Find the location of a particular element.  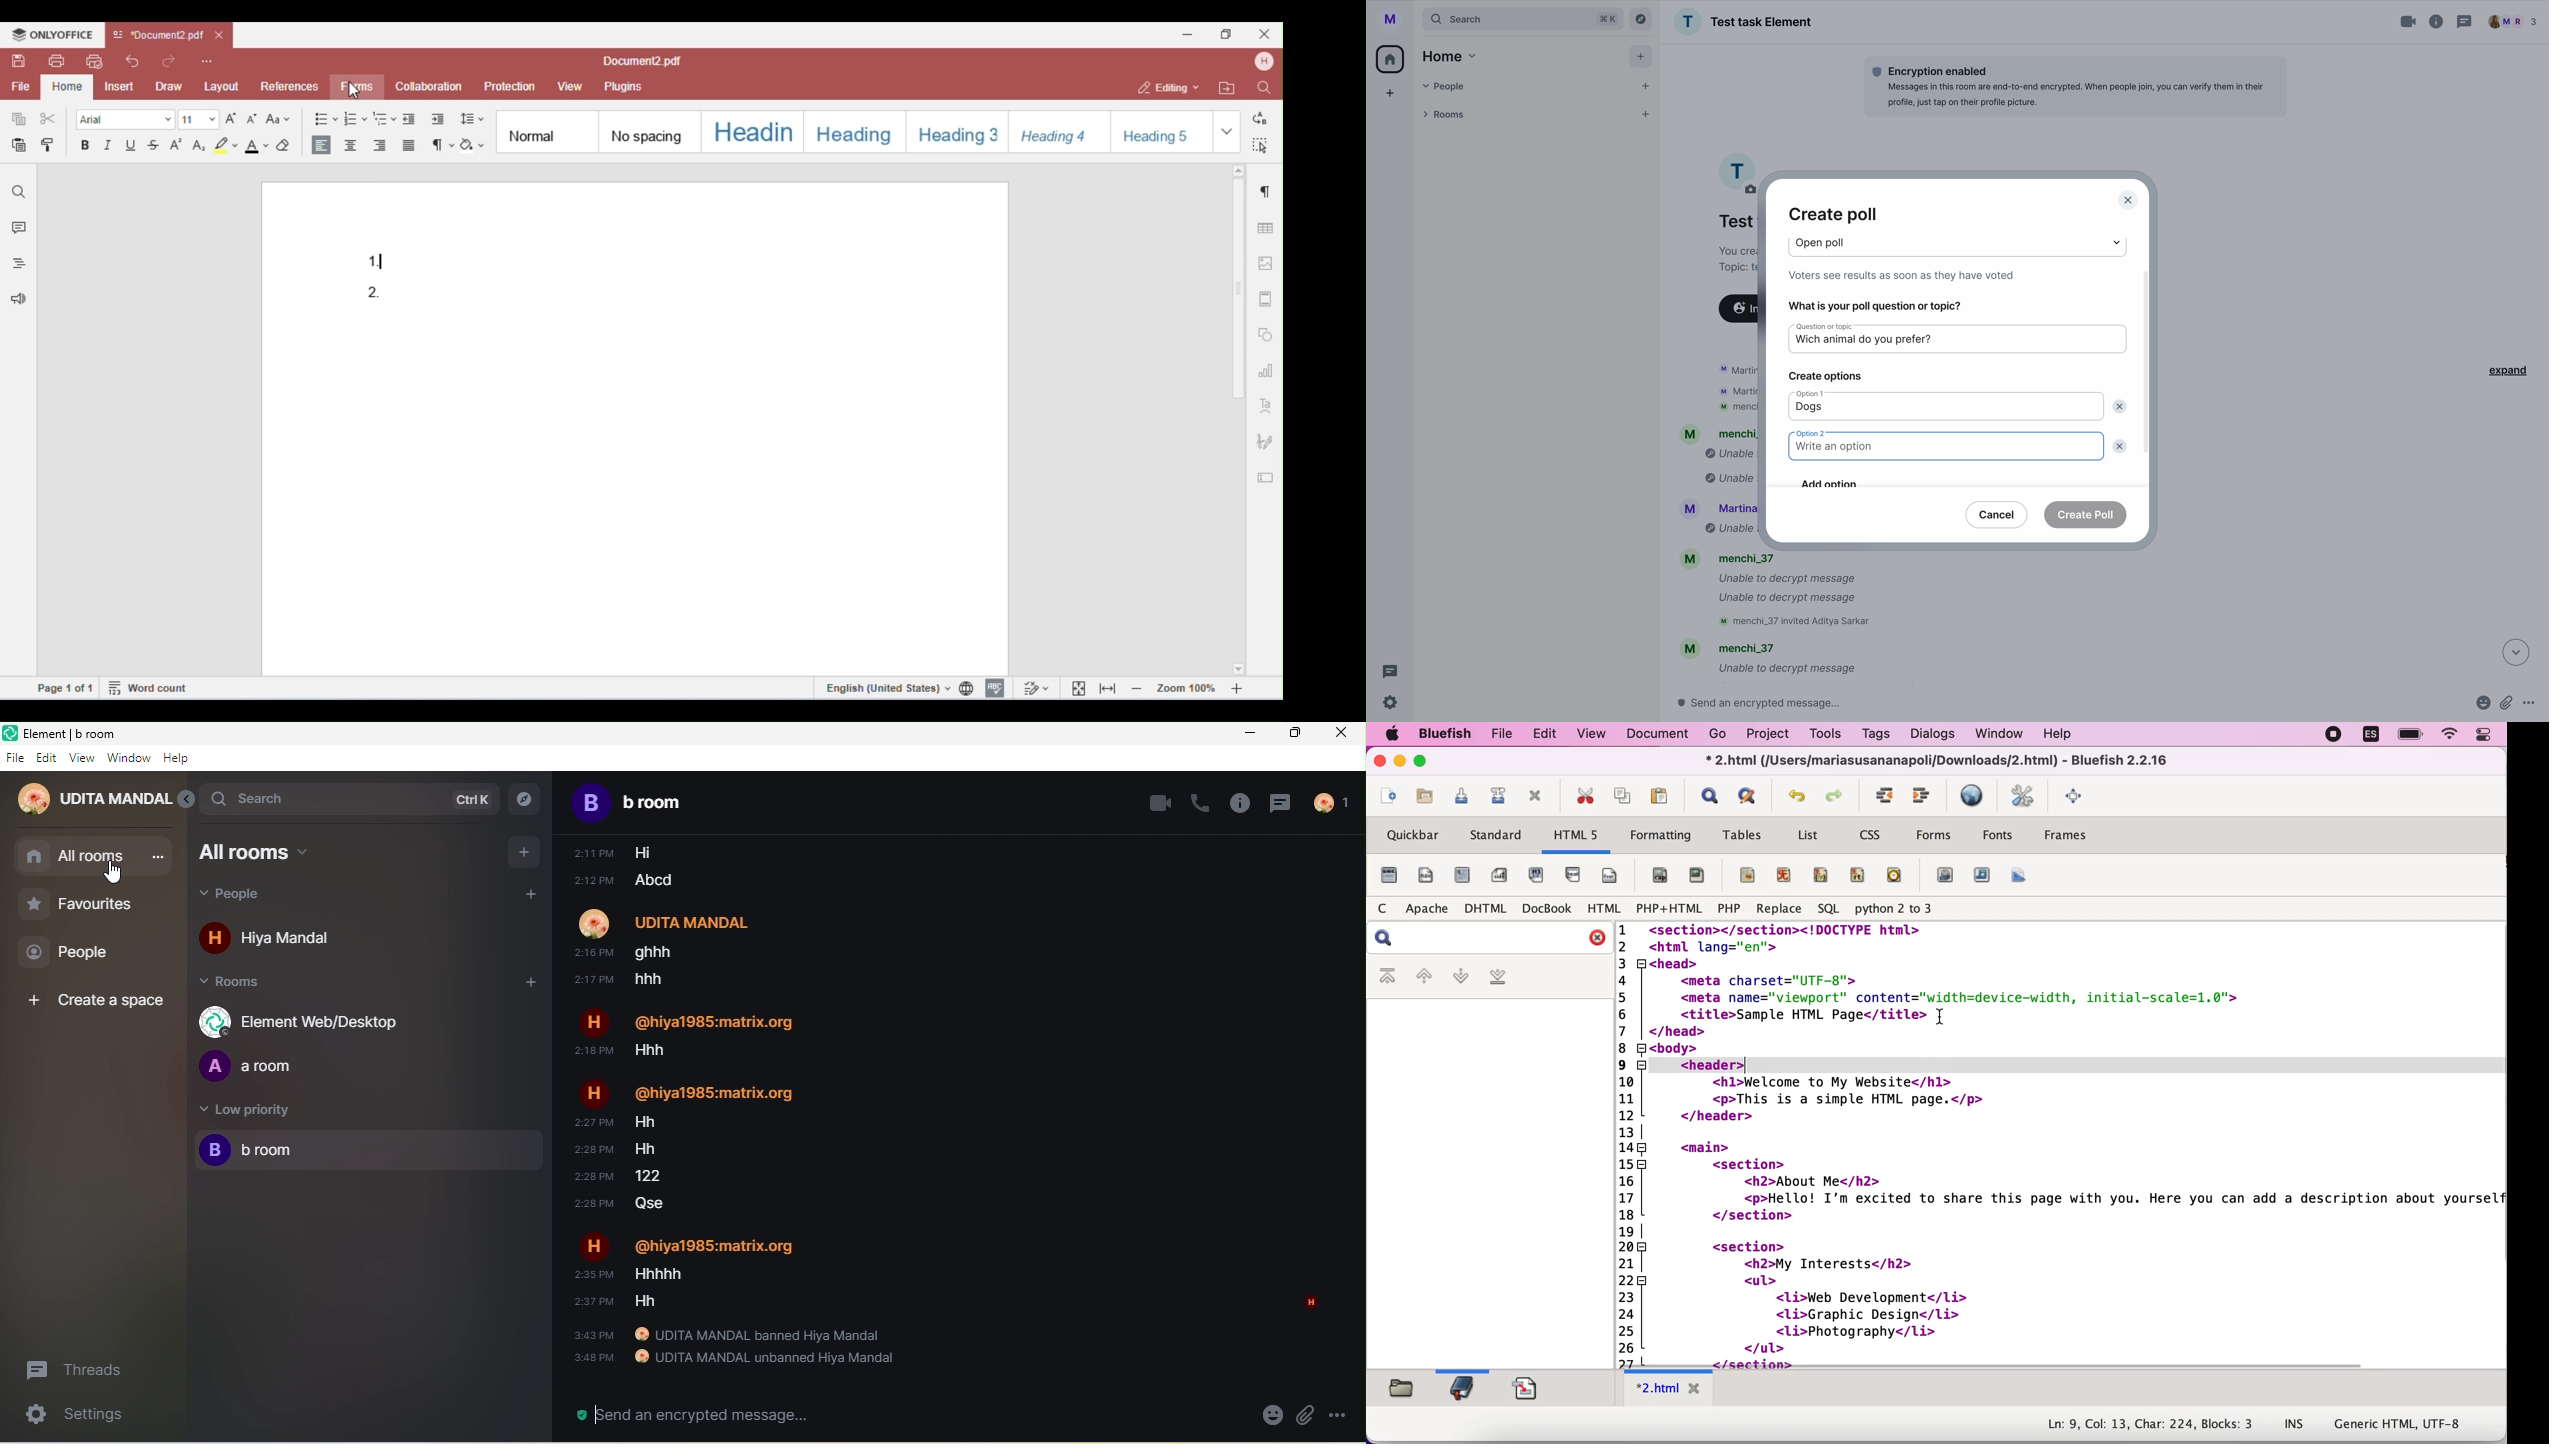

tools is located at coordinates (1829, 734).